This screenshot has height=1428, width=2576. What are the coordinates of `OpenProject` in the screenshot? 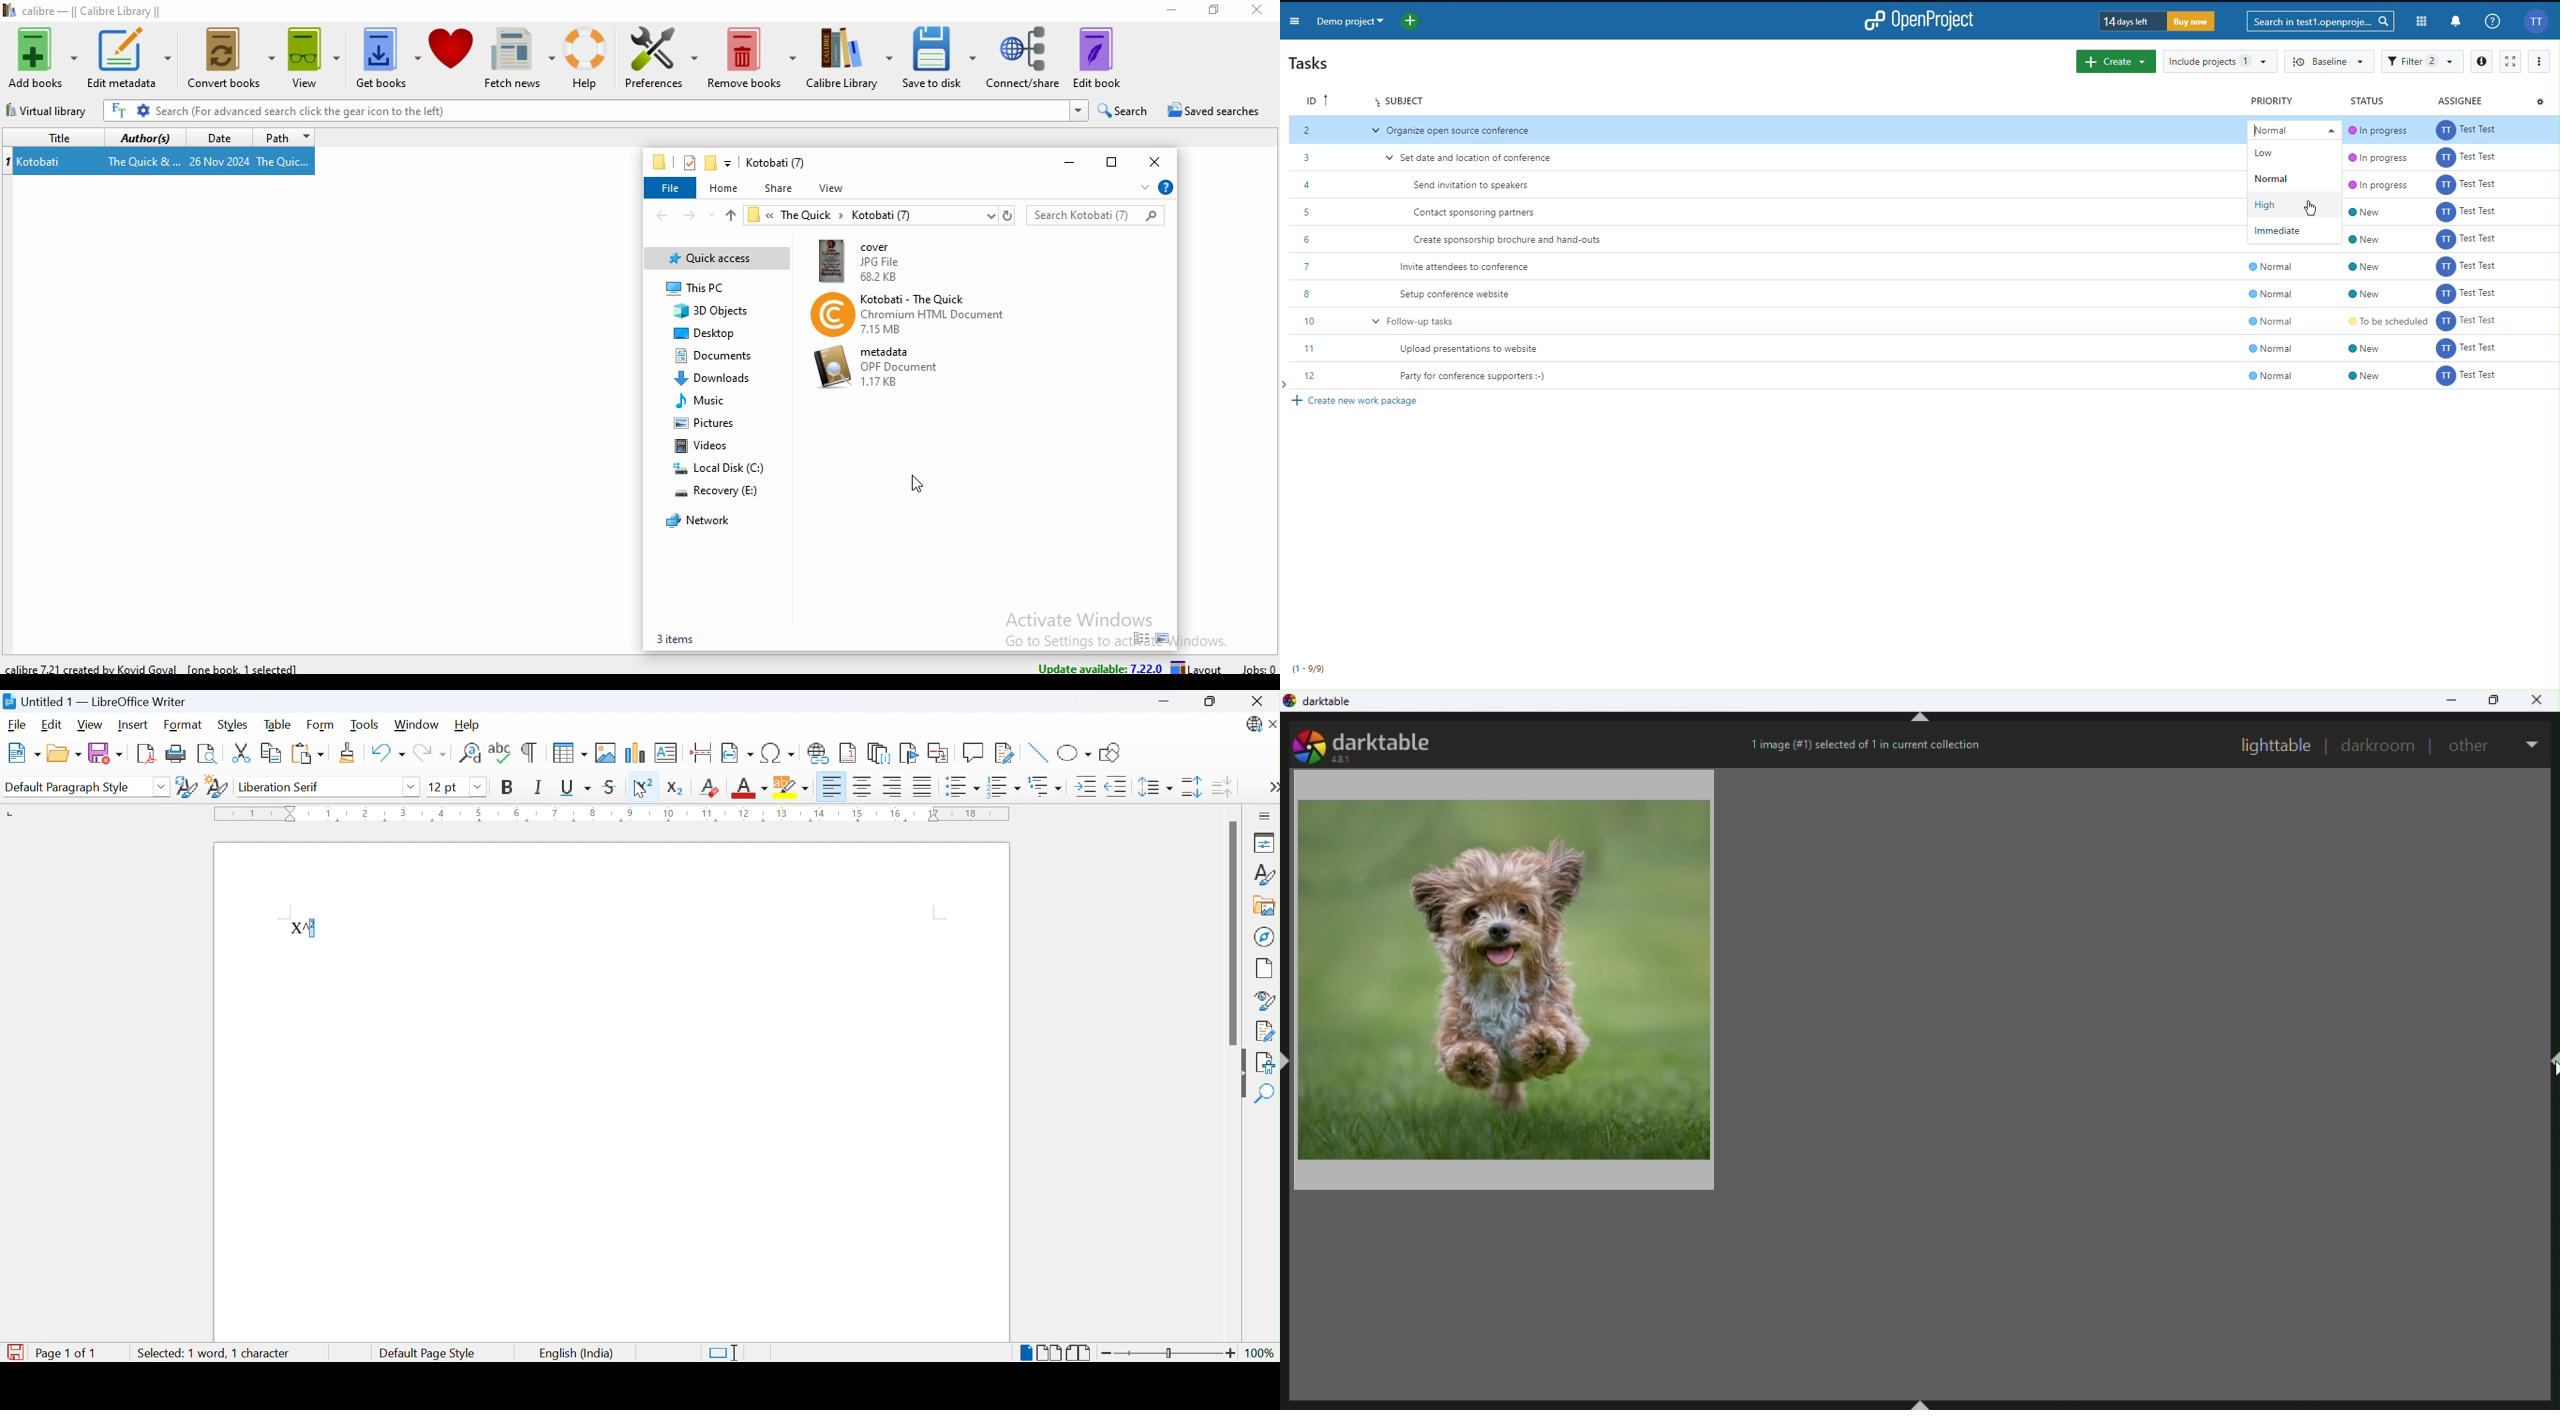 It's located at (1921, 18).